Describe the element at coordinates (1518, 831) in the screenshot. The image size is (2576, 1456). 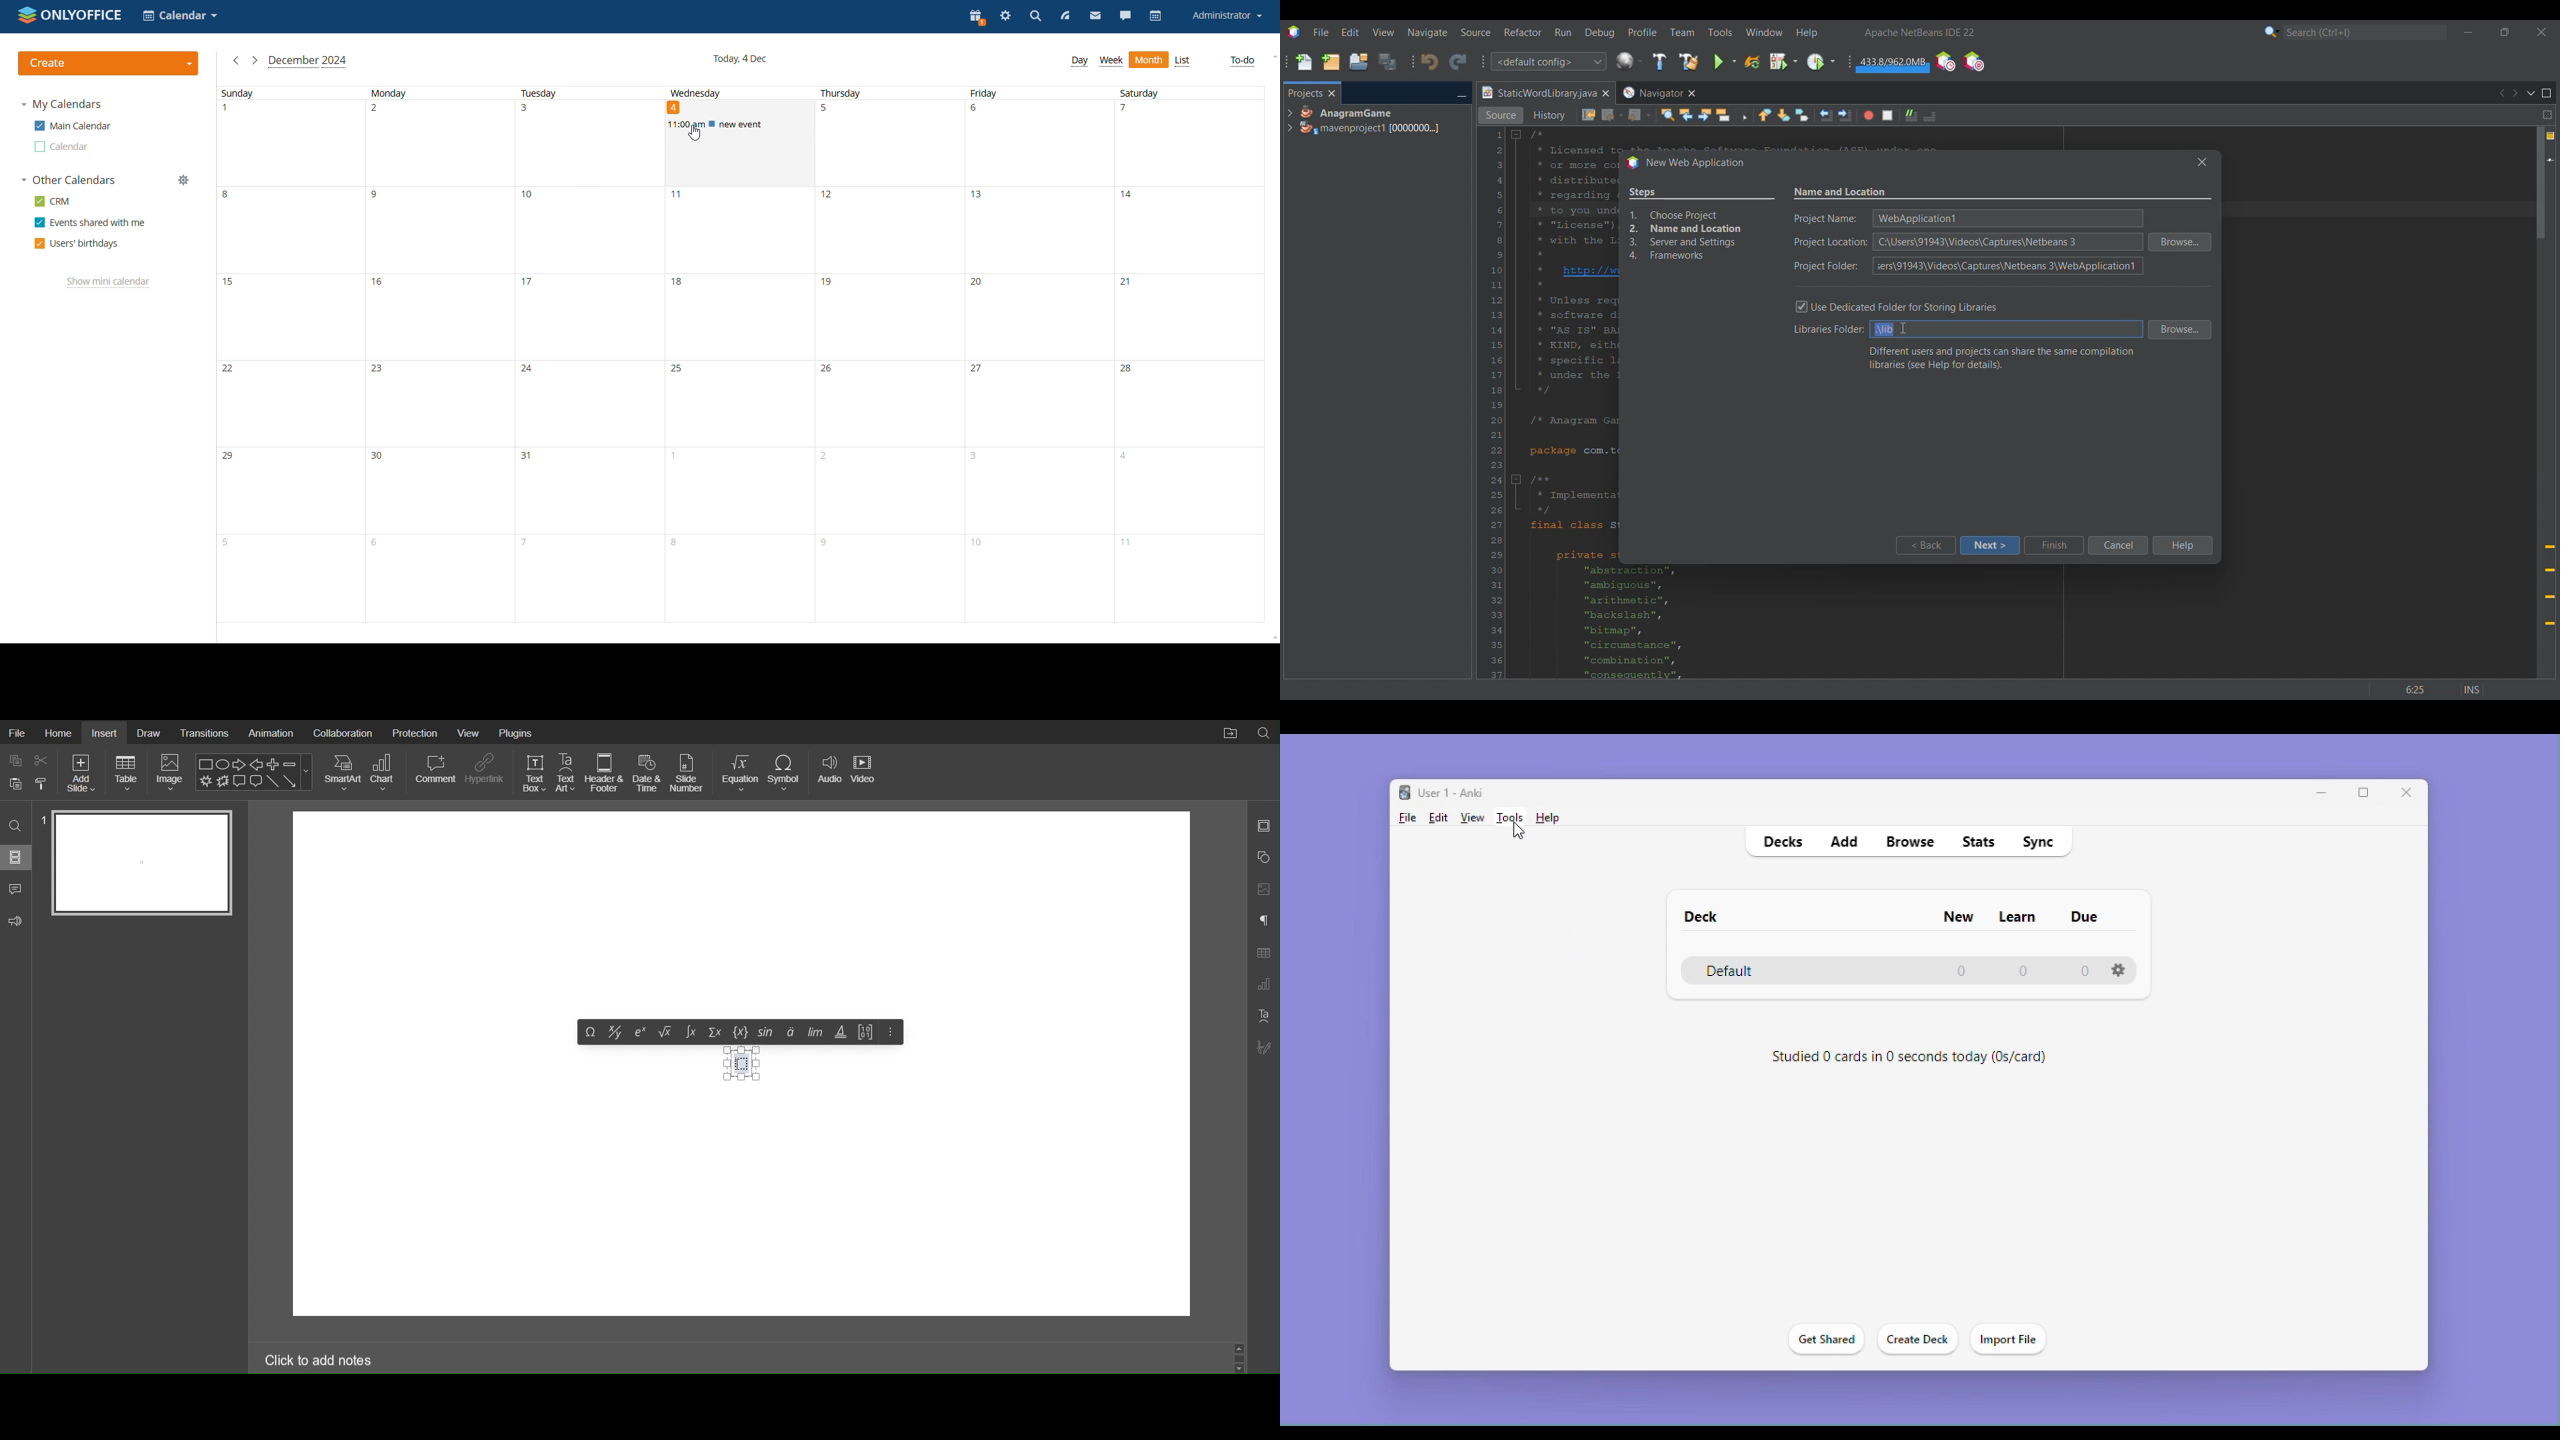
I see `cursor` at that location.